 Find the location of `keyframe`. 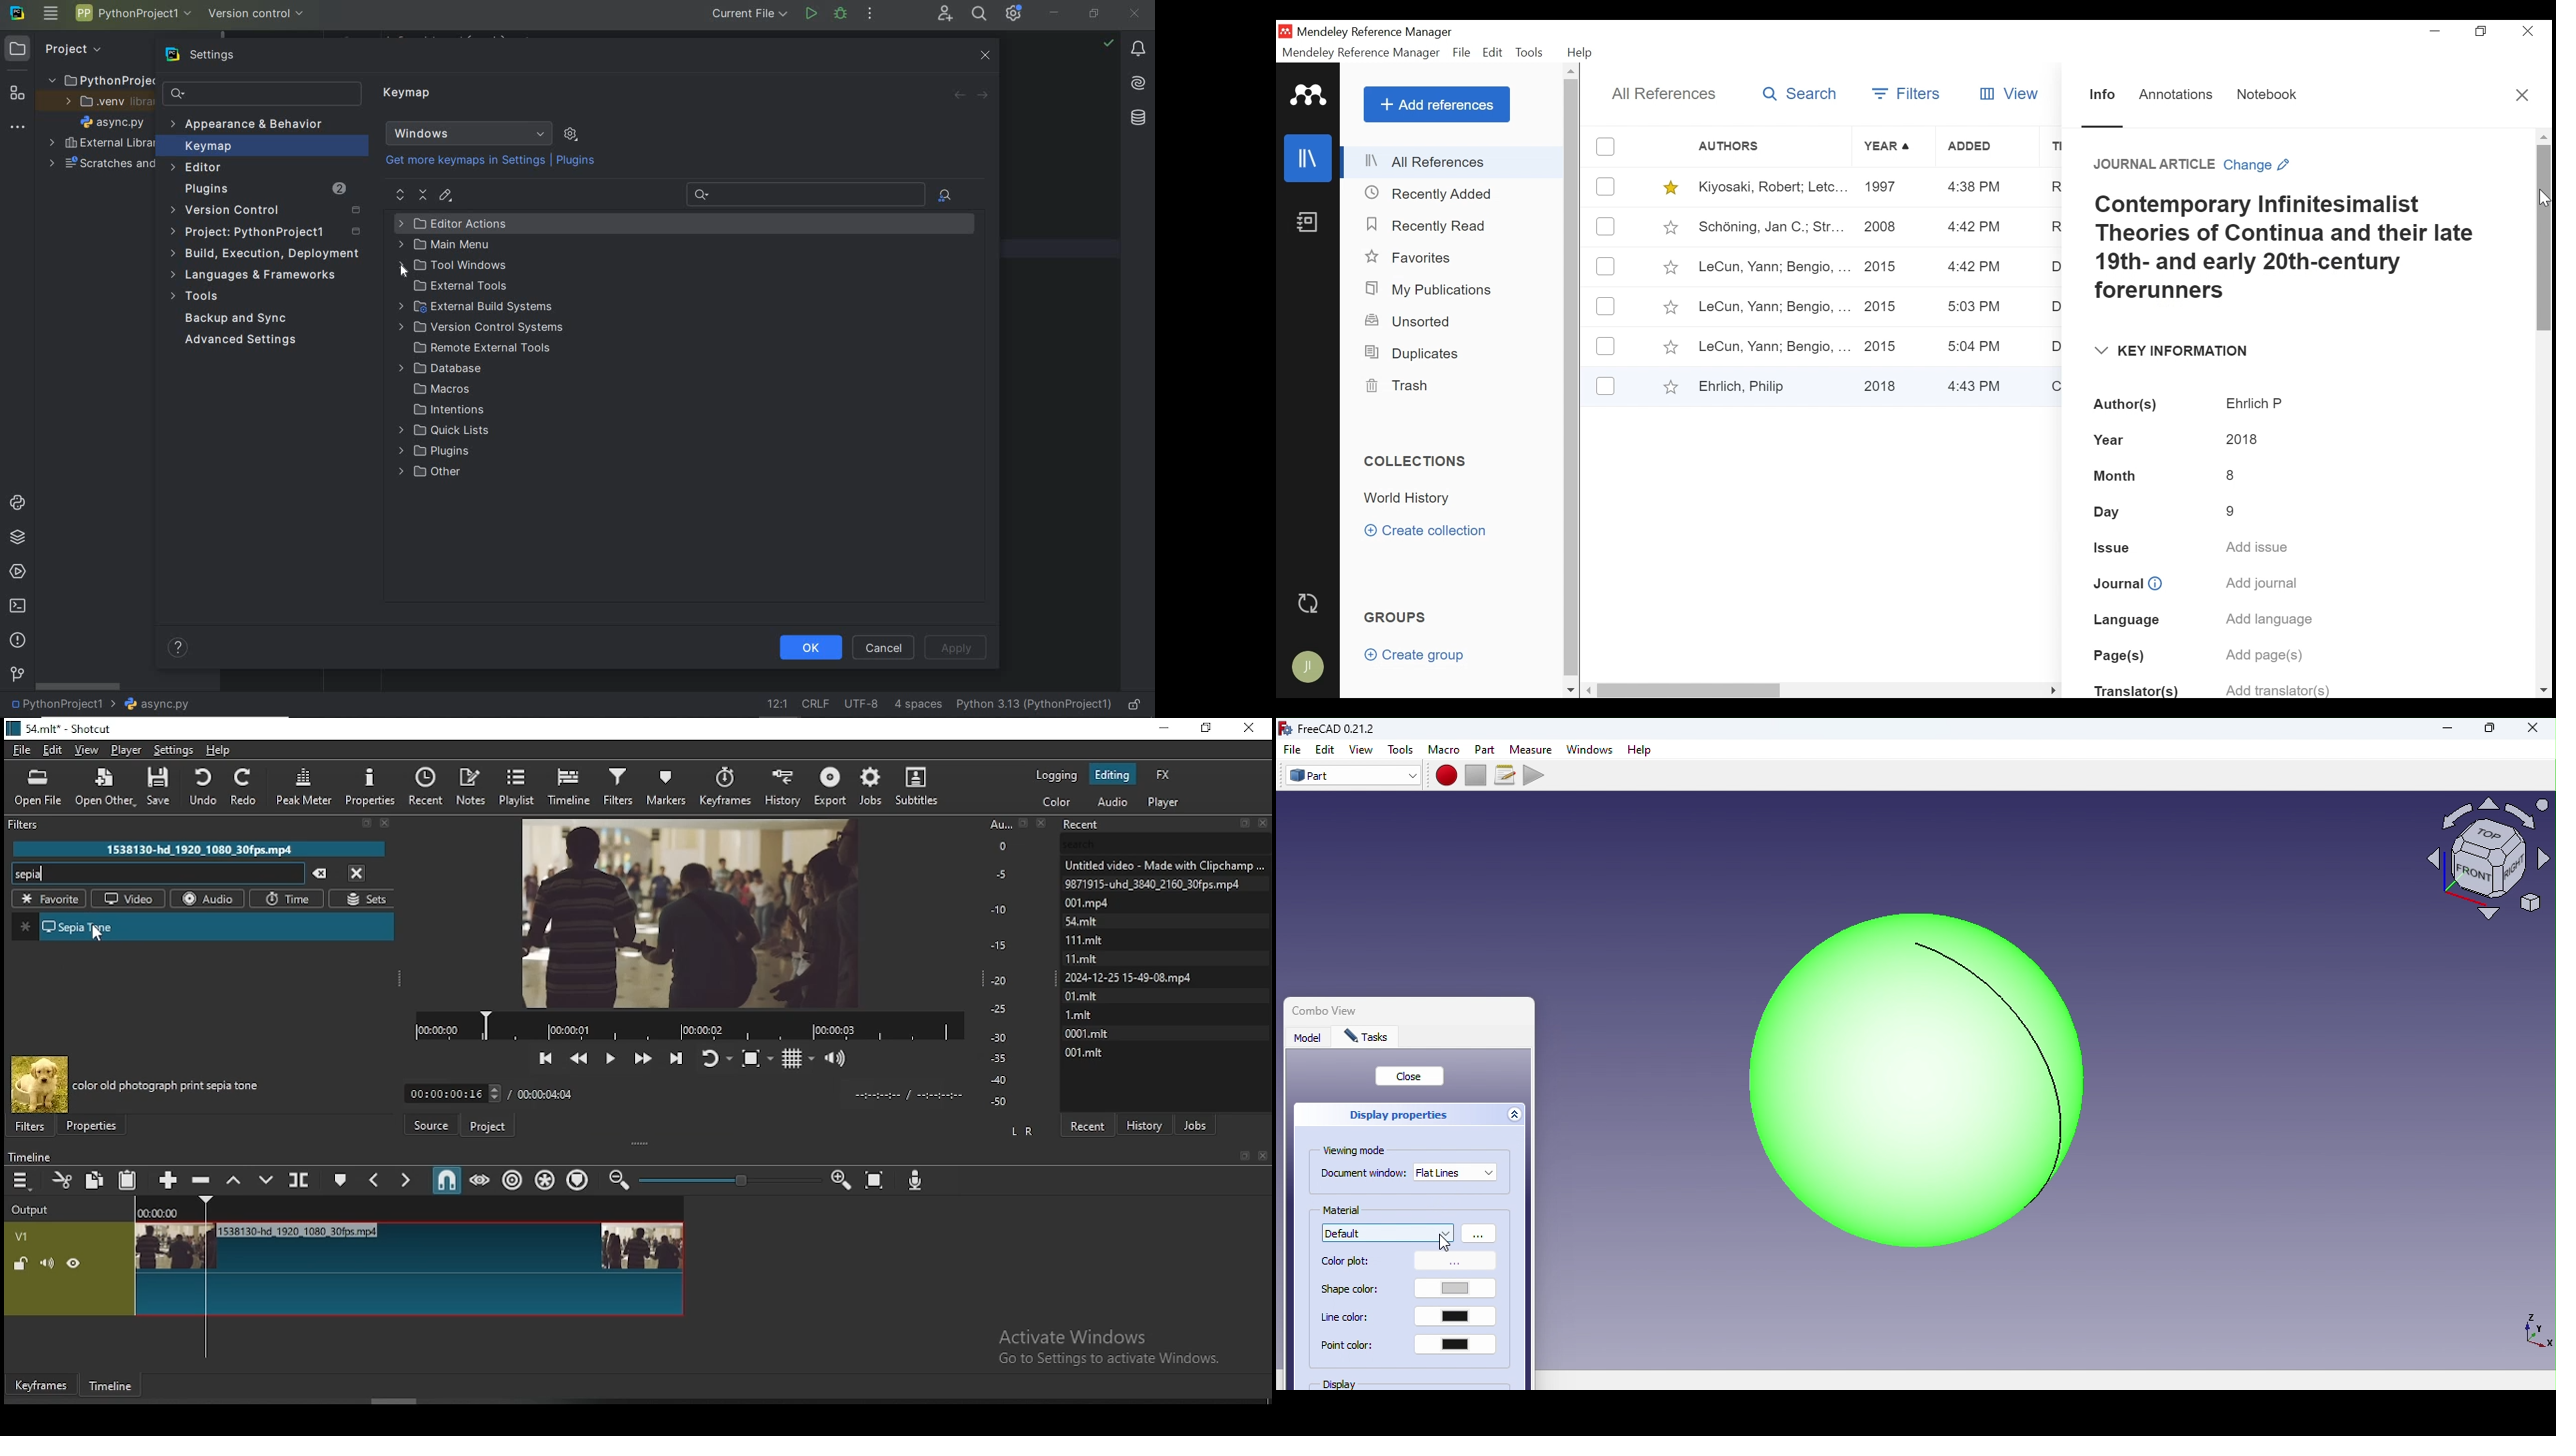

keyframe is located at coordinates (42, 1386).